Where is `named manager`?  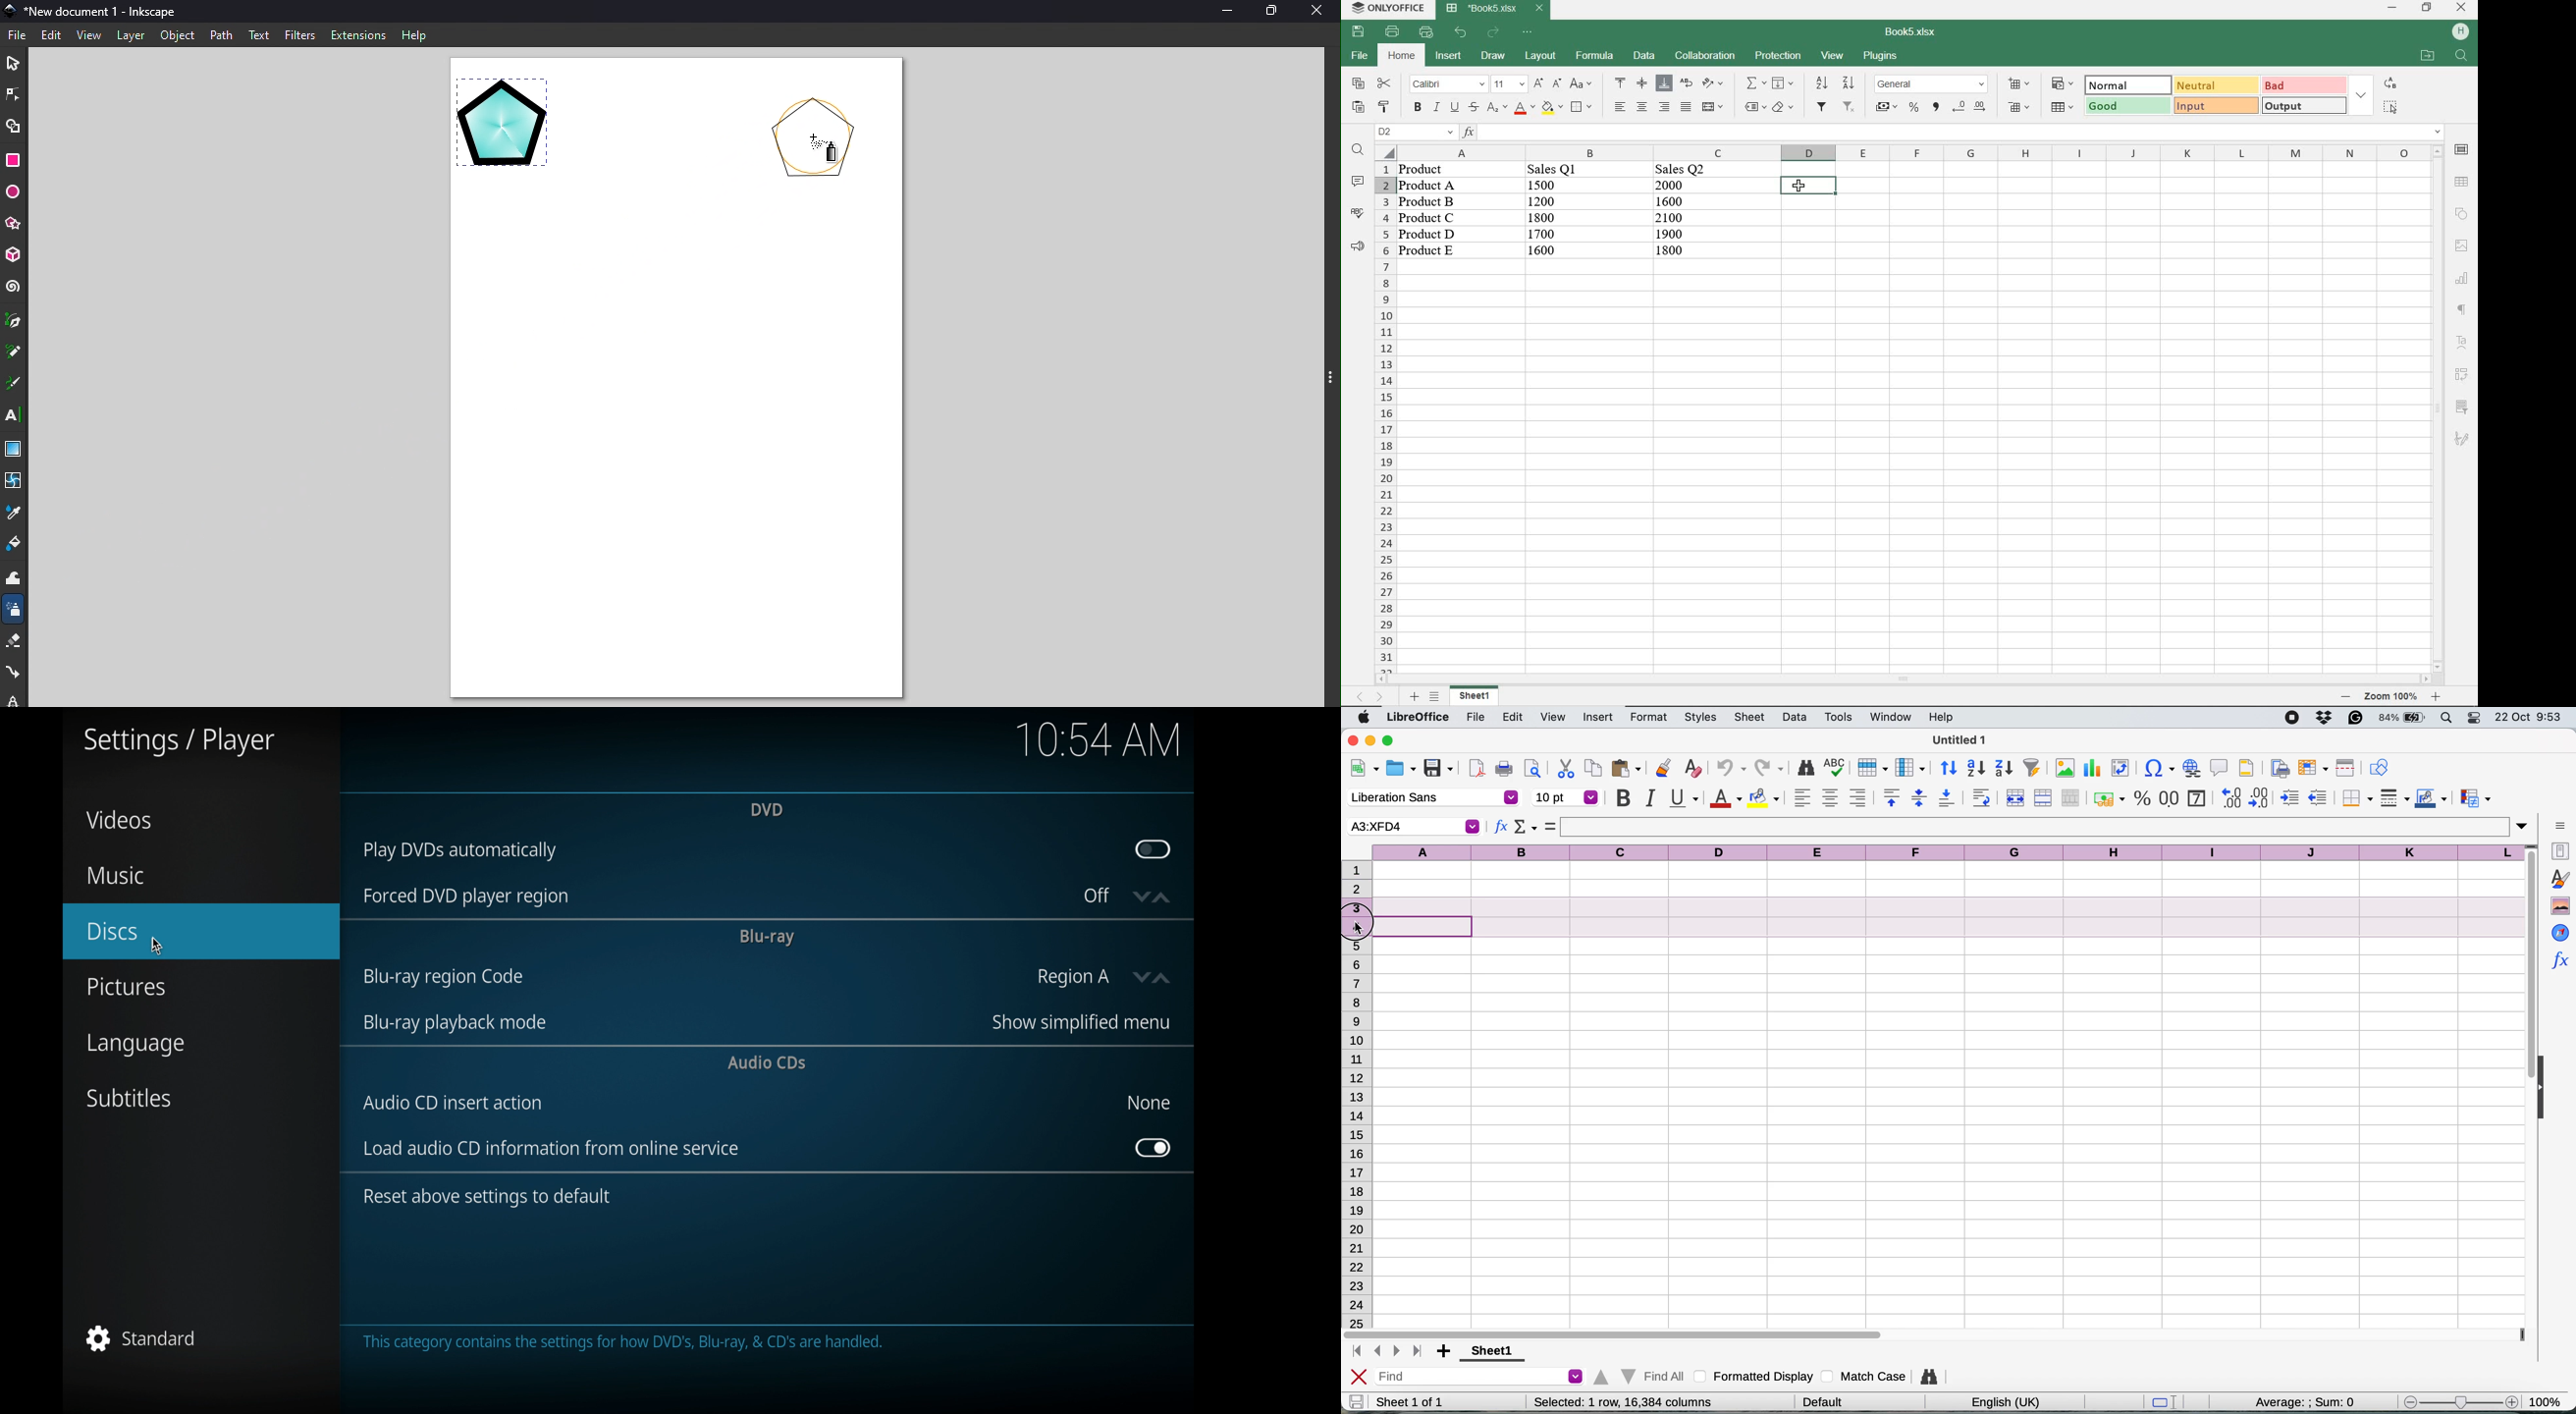 named manager is located at coordinates (1415, 132).